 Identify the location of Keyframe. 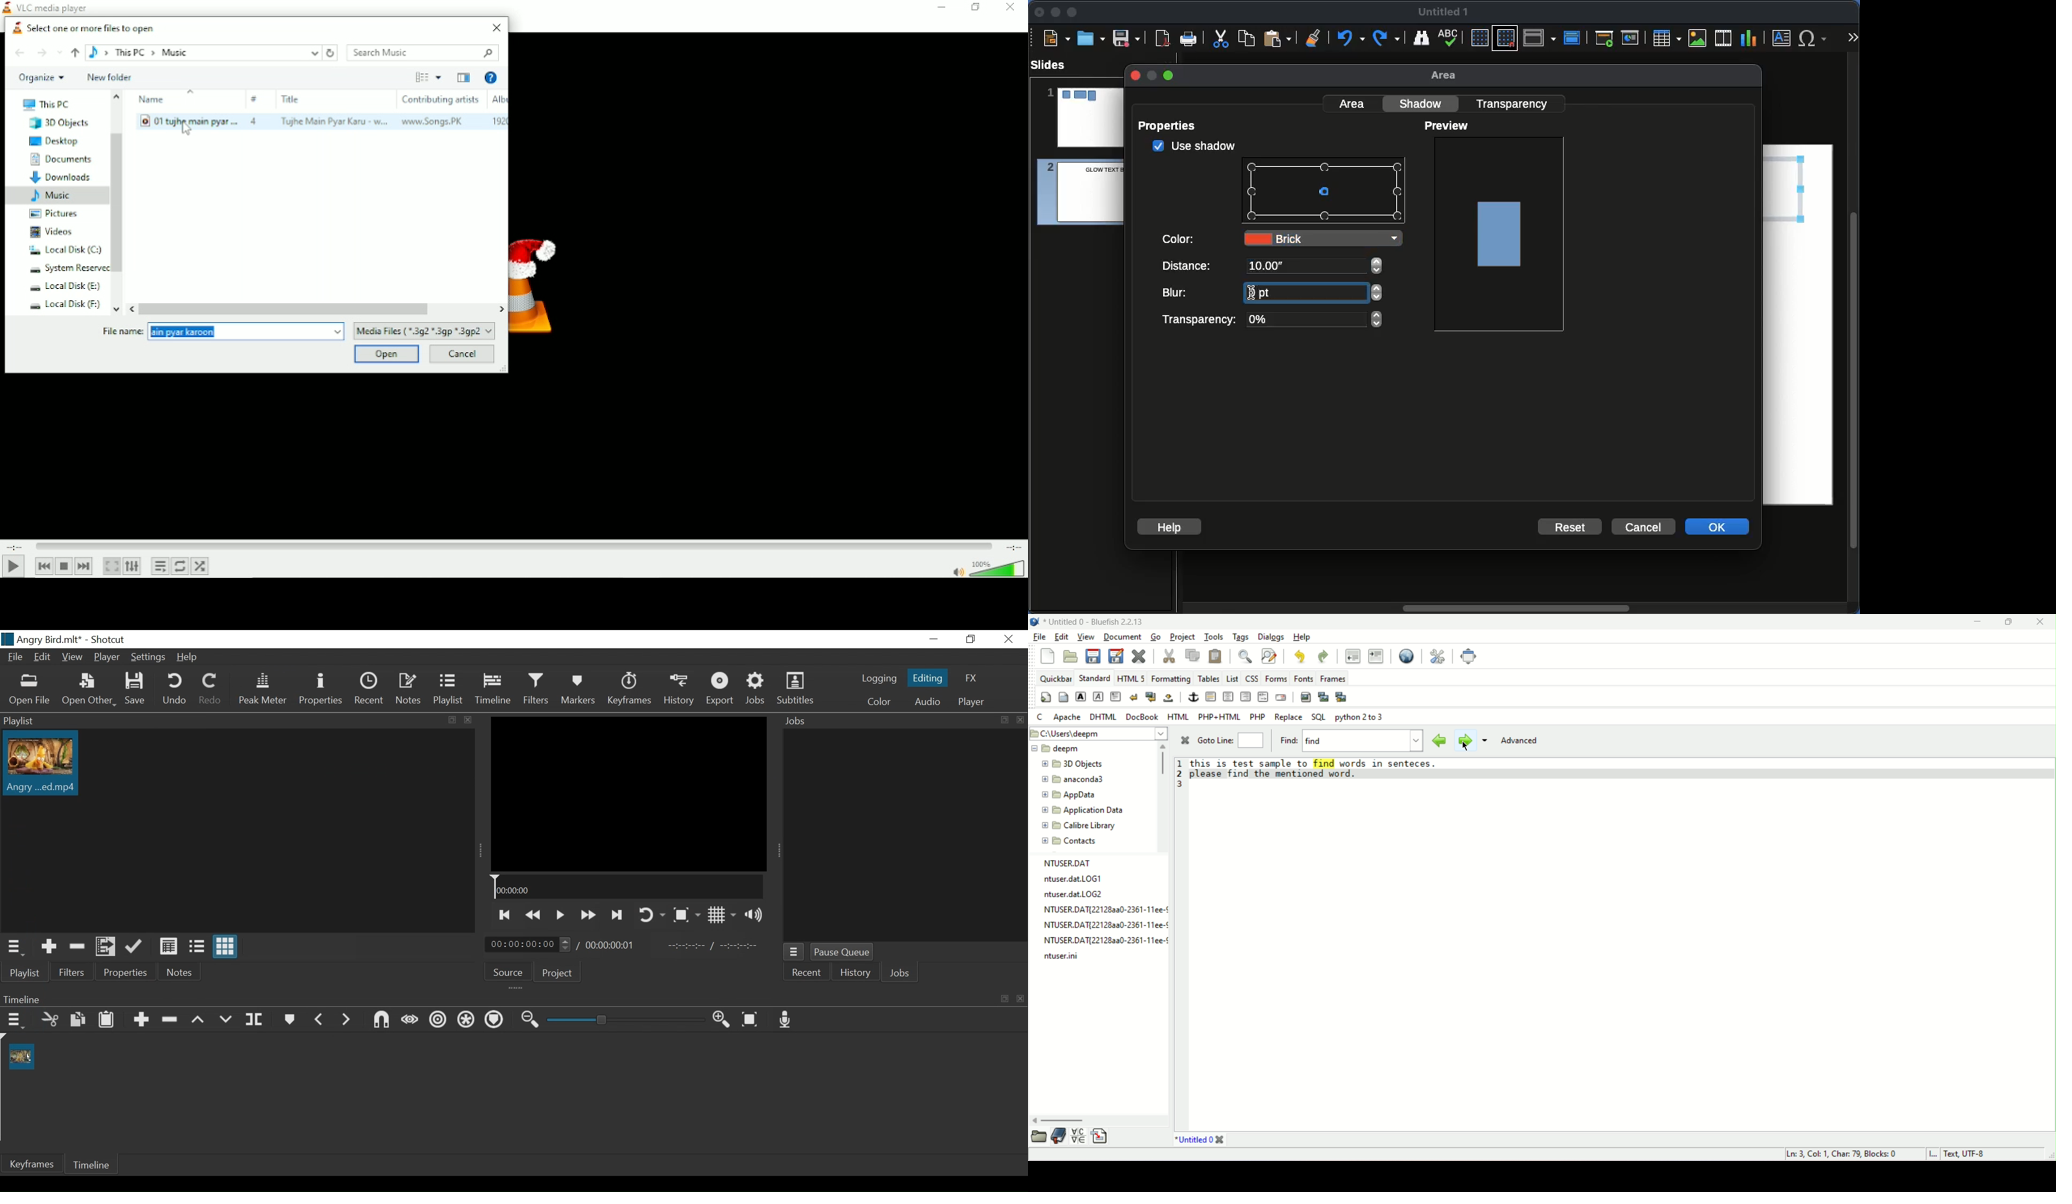
(31, 1165).